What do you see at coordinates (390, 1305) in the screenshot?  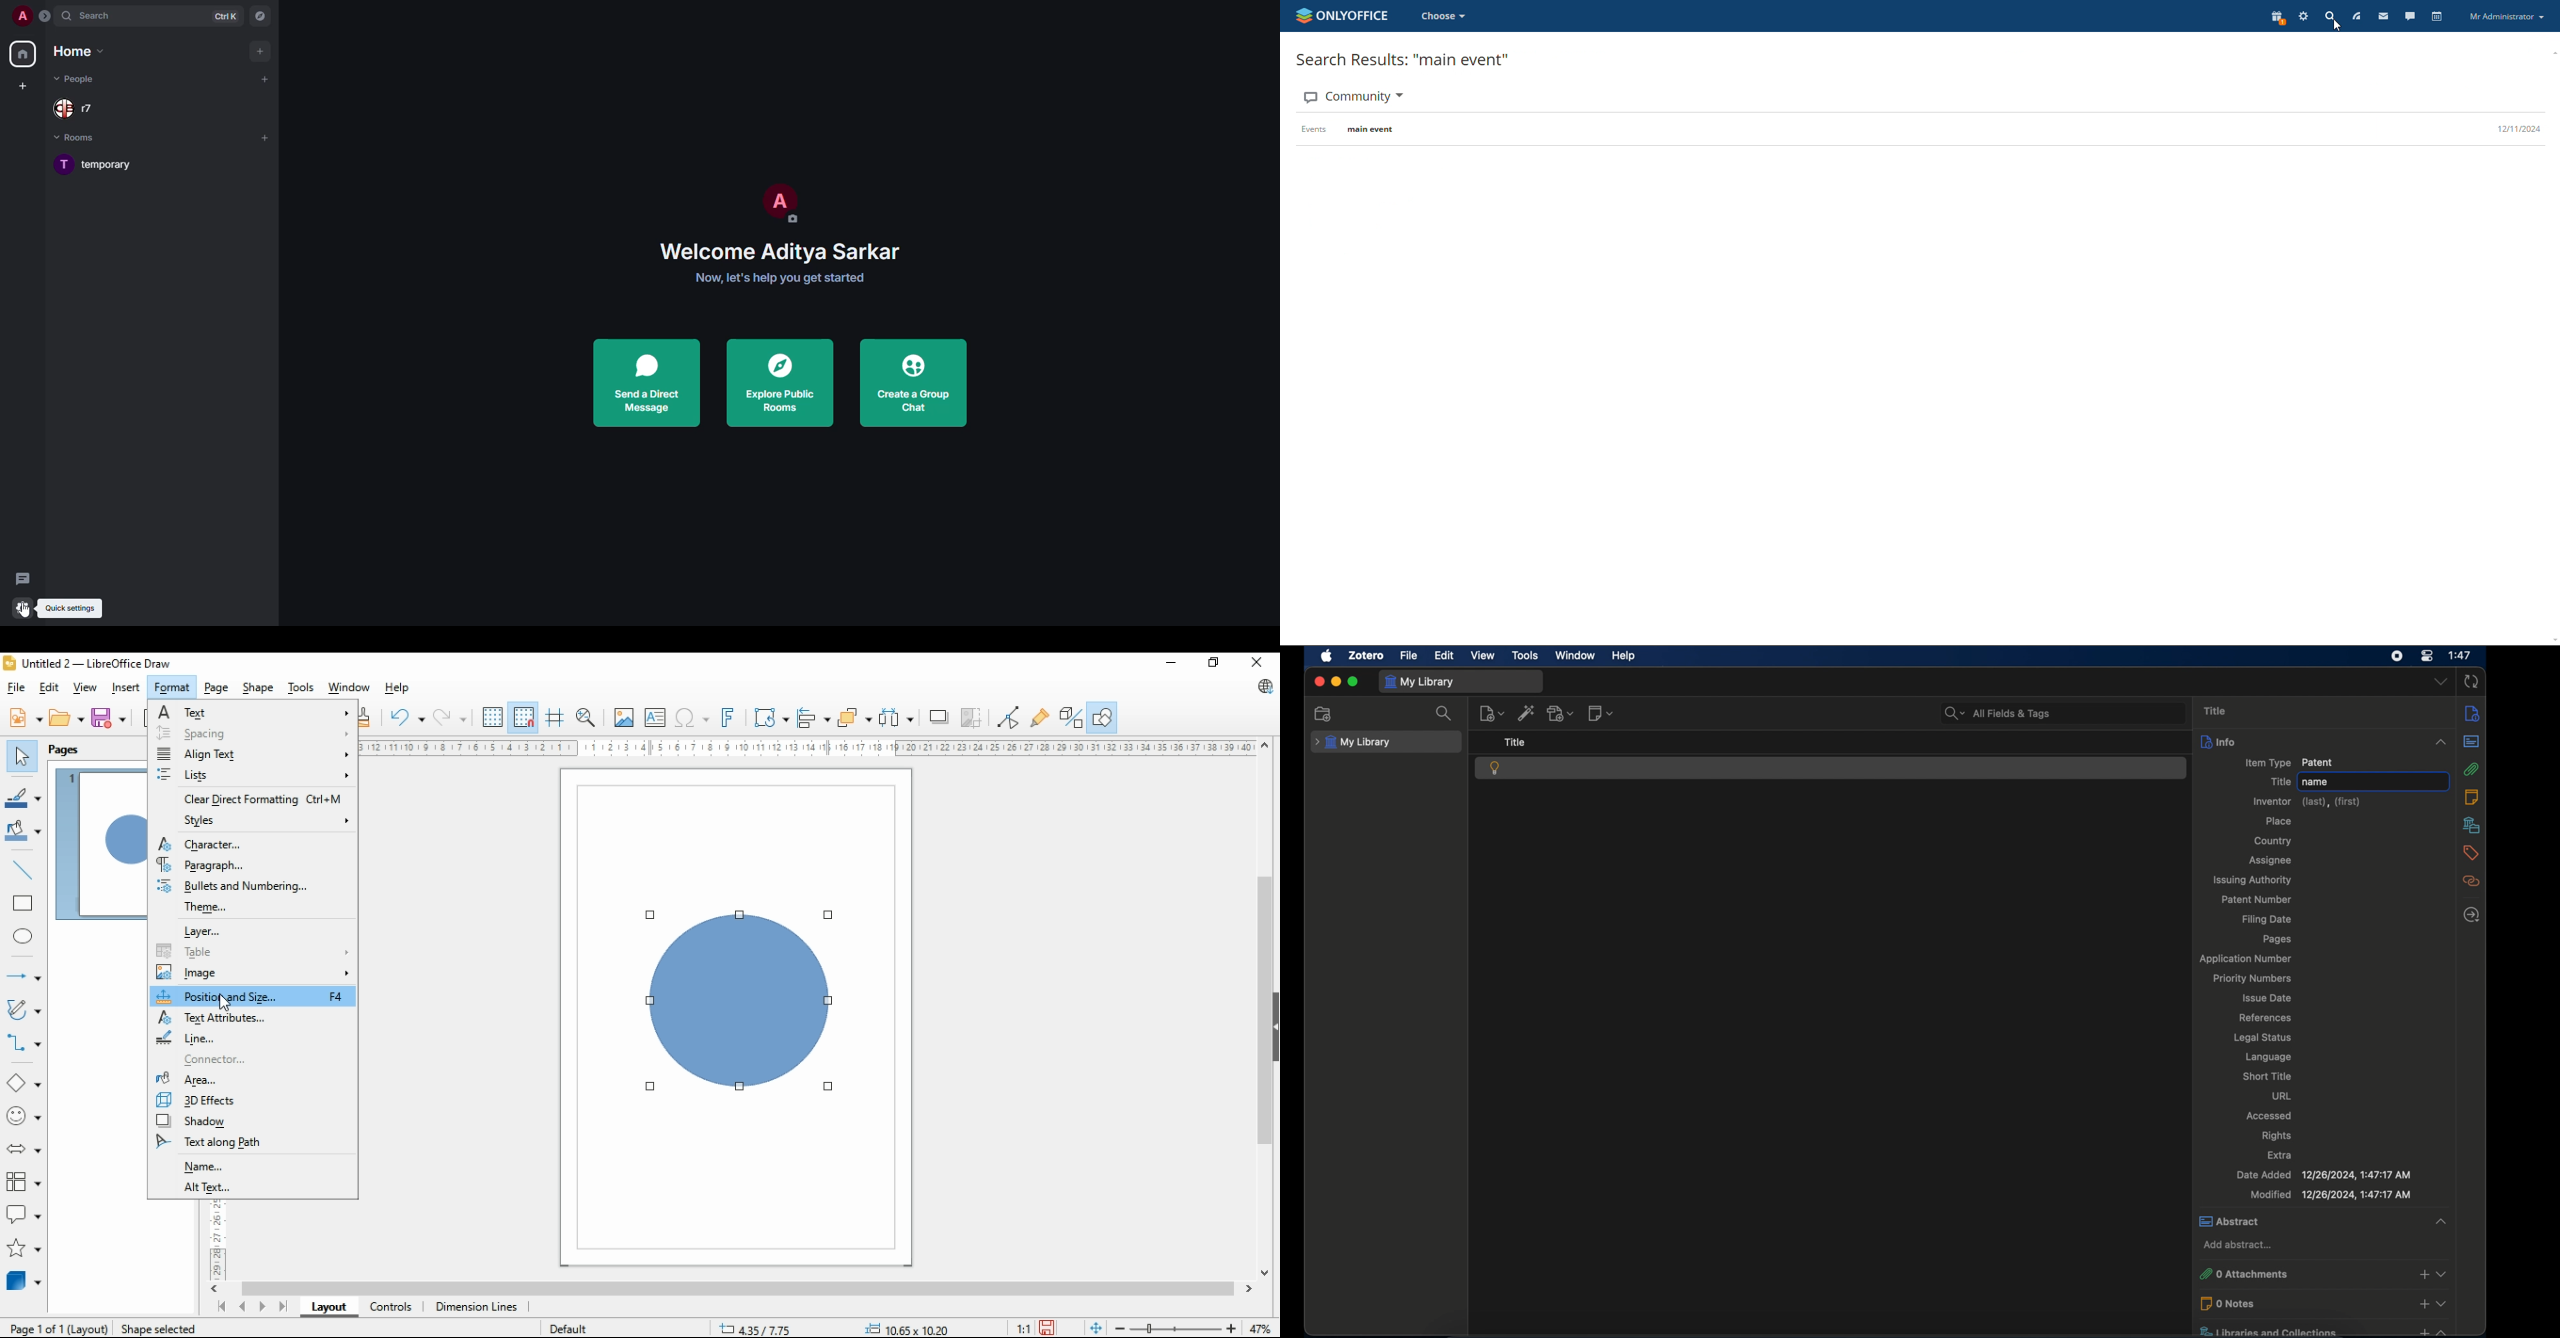 I see `controls` at bounding box center [390, 1305].